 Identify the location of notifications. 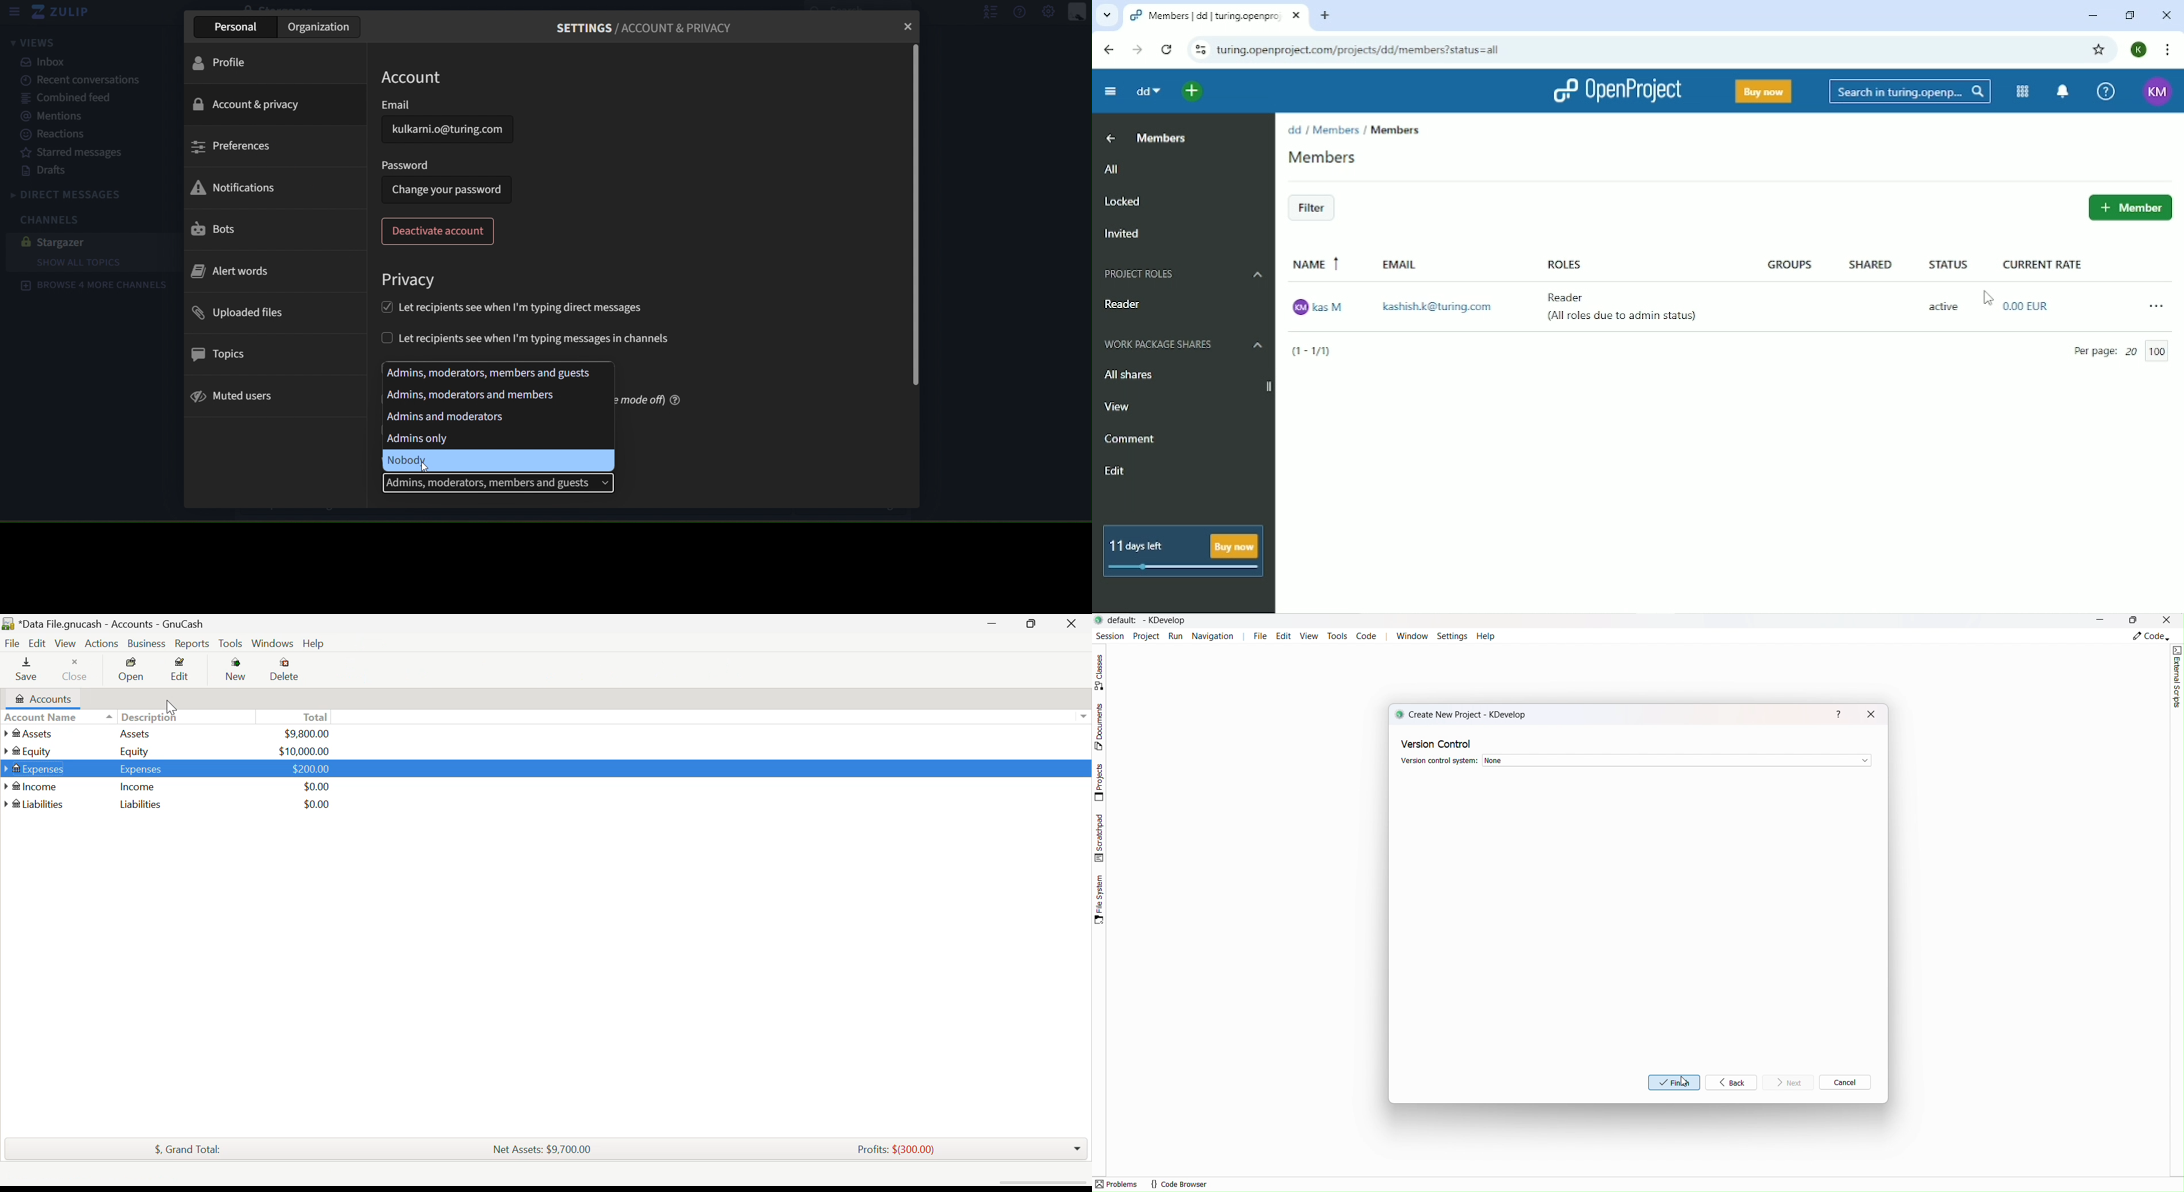
(233, 189).